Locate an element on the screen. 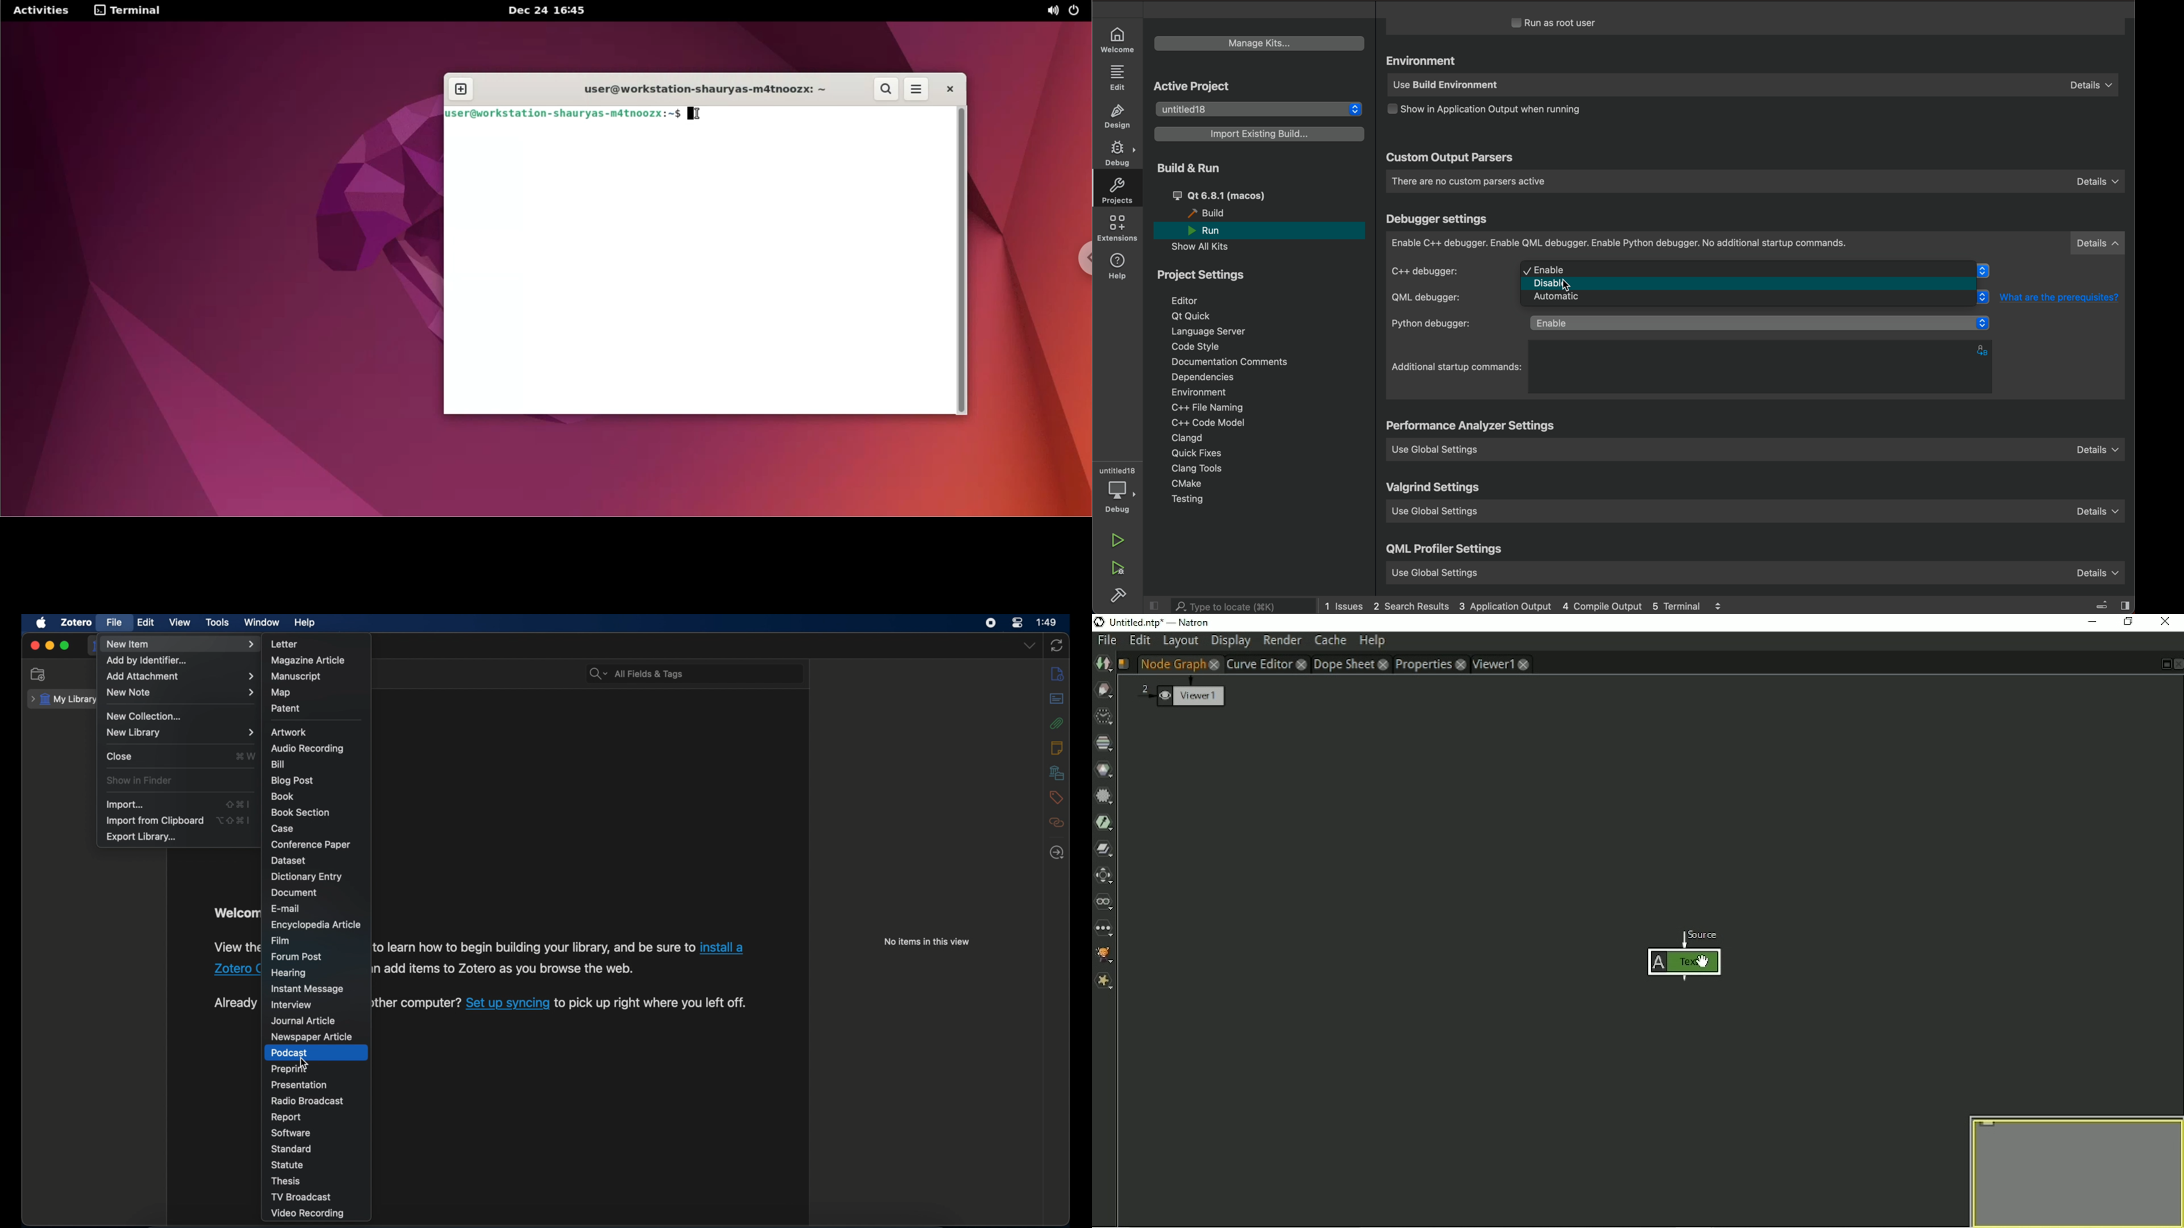  related is located at coordinates (1058, 823).